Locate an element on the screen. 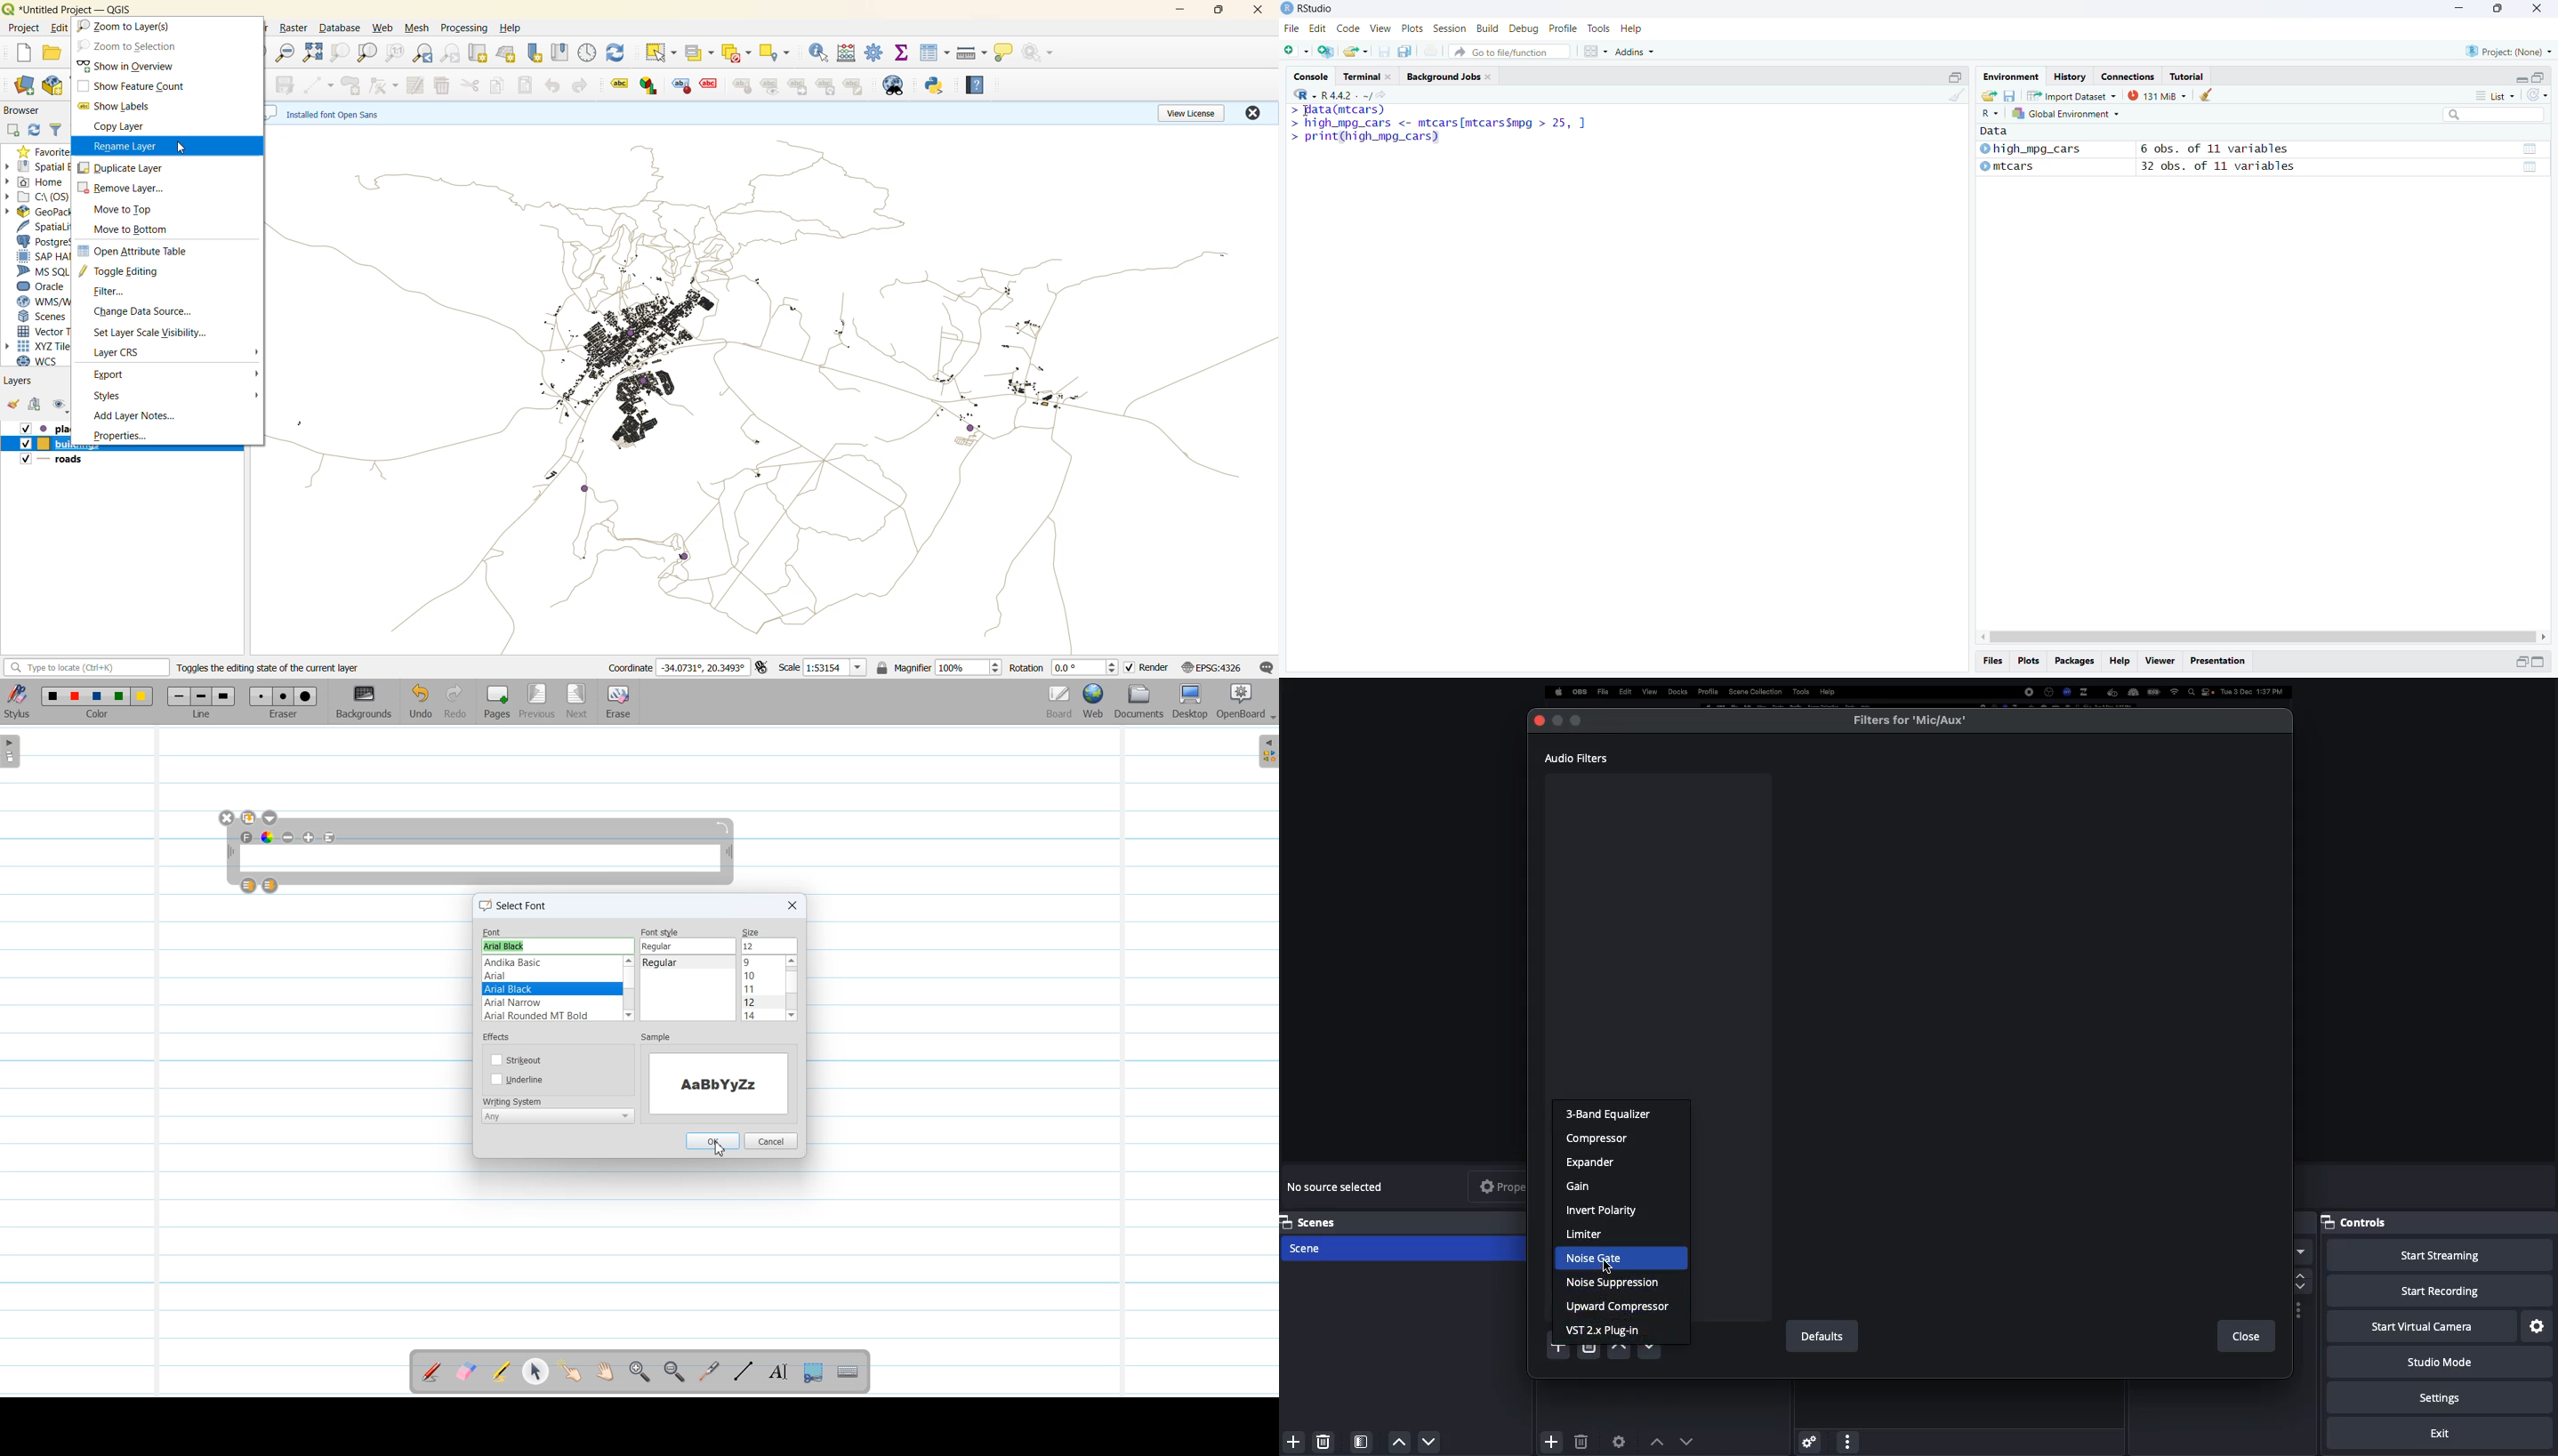 This screenshot has width=2576, height=1456. RStudio is located at coordinates (1315, 7).